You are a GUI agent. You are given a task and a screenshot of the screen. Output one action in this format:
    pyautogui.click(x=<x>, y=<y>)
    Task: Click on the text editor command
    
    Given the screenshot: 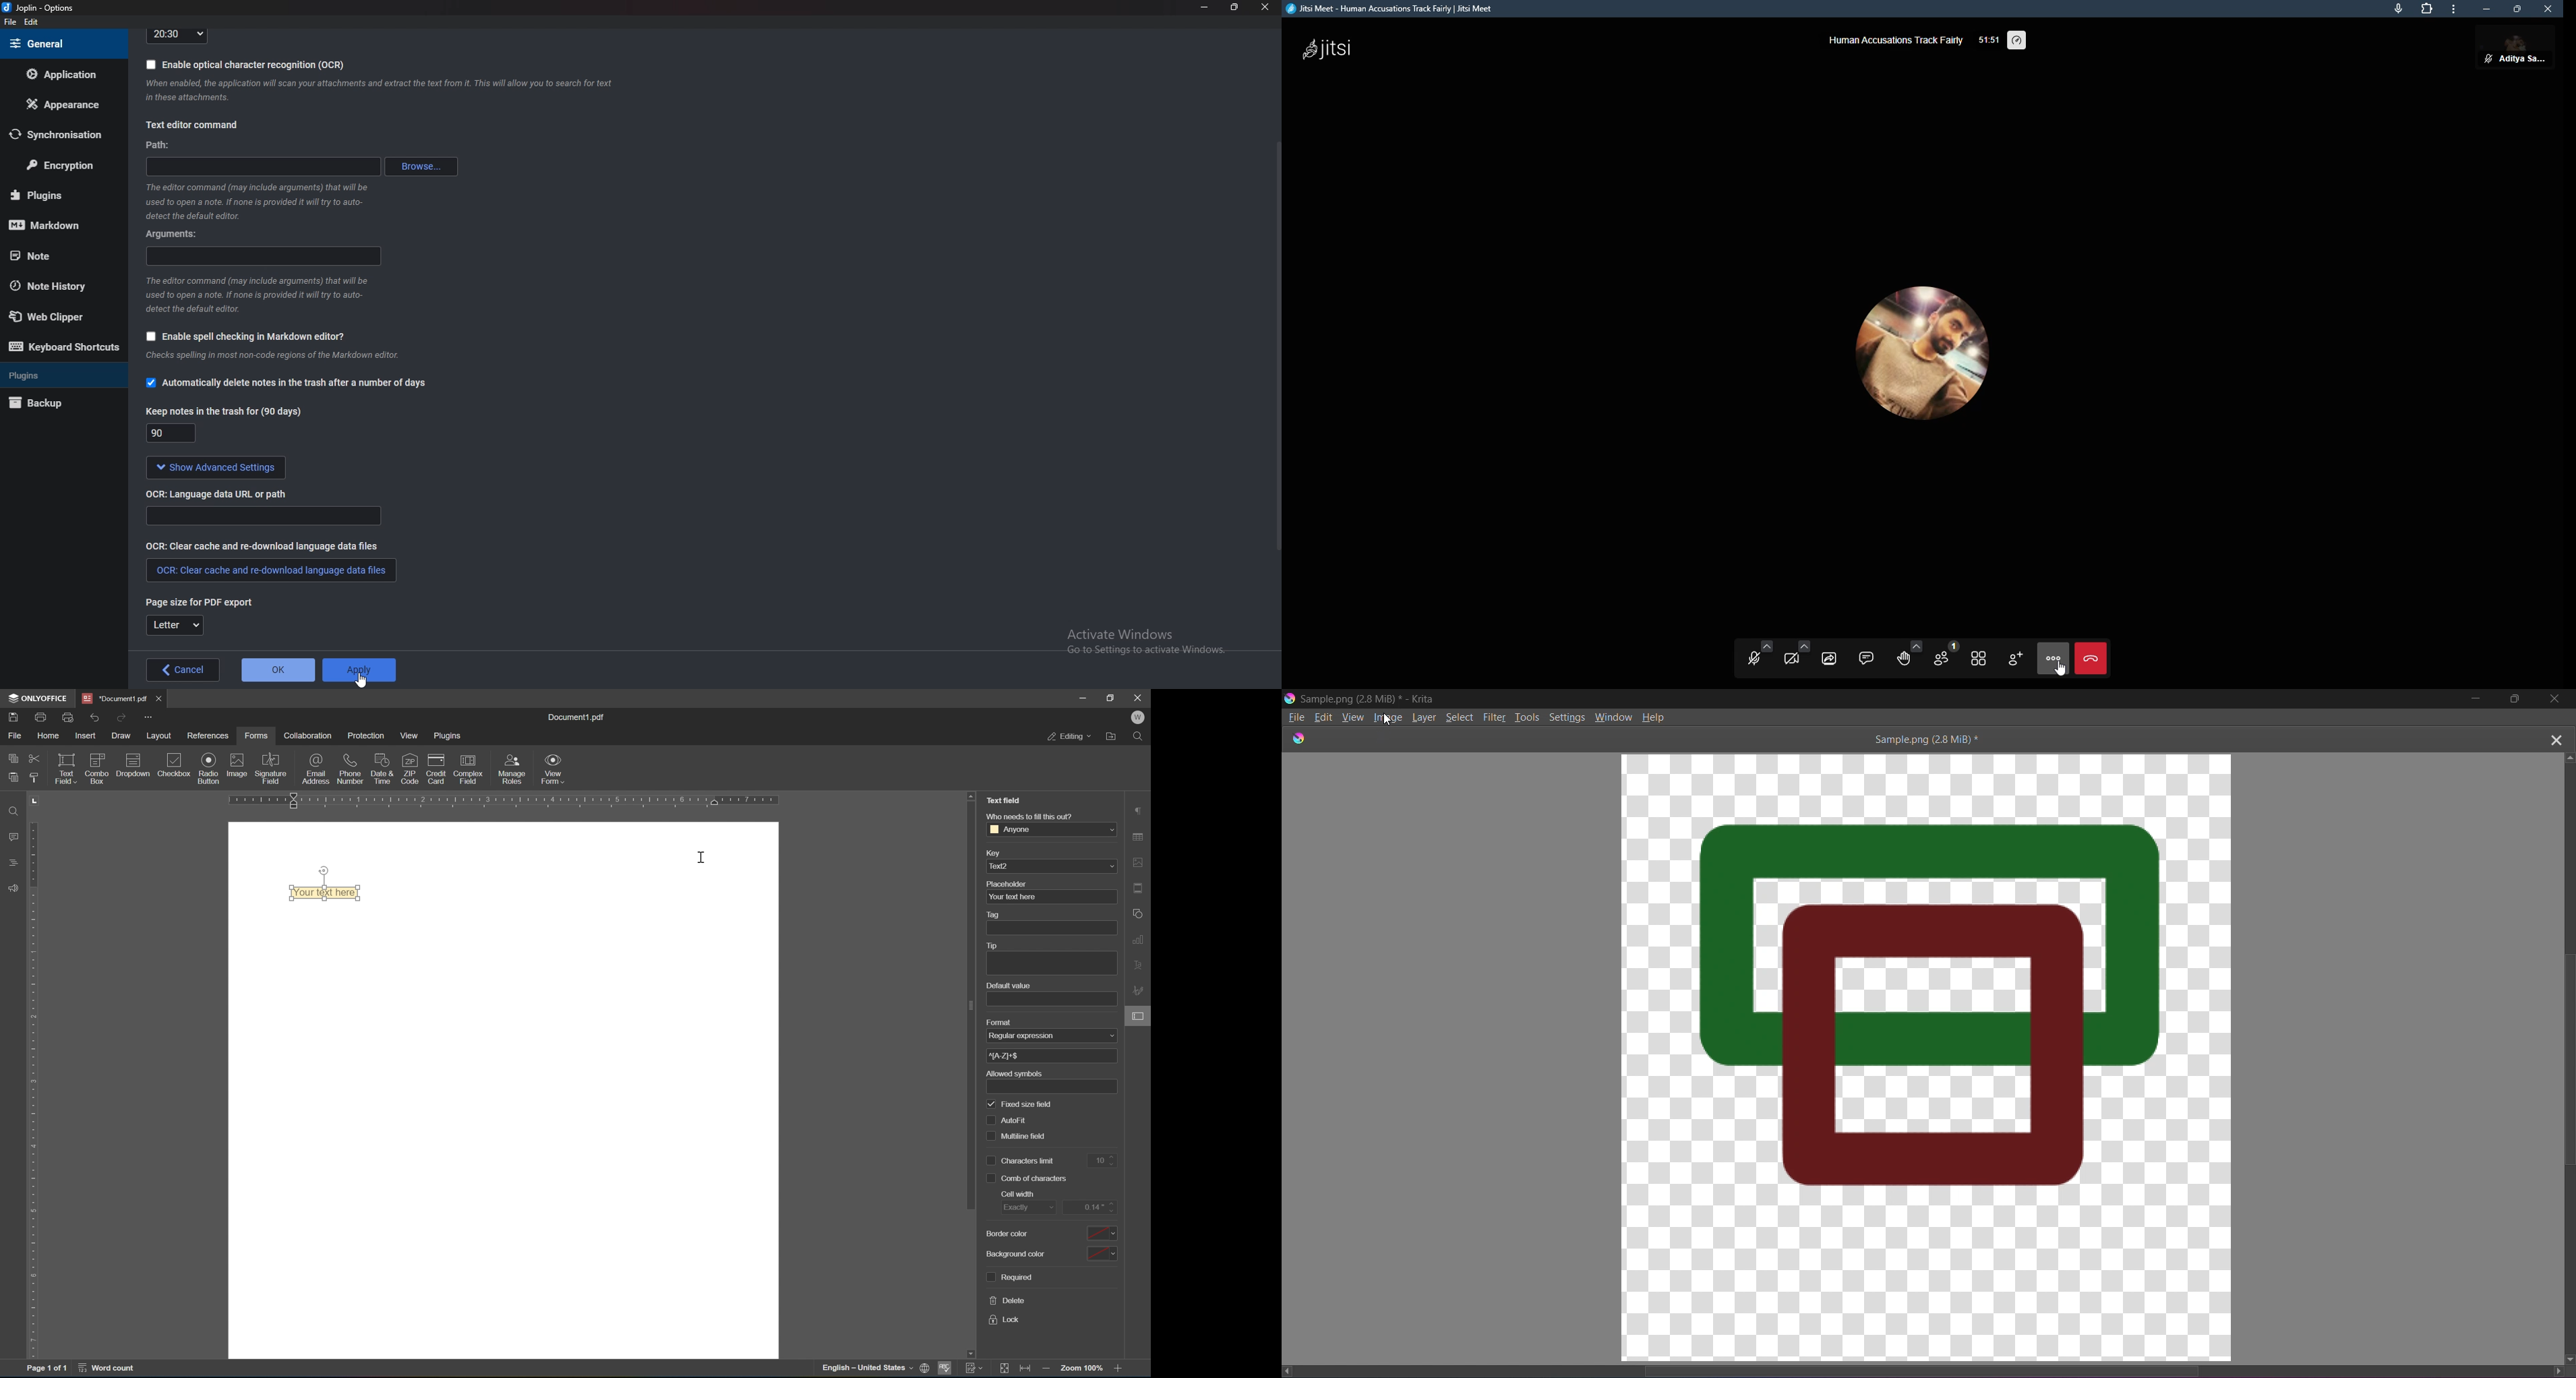 What is the action you would take?
    pyautogui.click(x=192, y=126)
    